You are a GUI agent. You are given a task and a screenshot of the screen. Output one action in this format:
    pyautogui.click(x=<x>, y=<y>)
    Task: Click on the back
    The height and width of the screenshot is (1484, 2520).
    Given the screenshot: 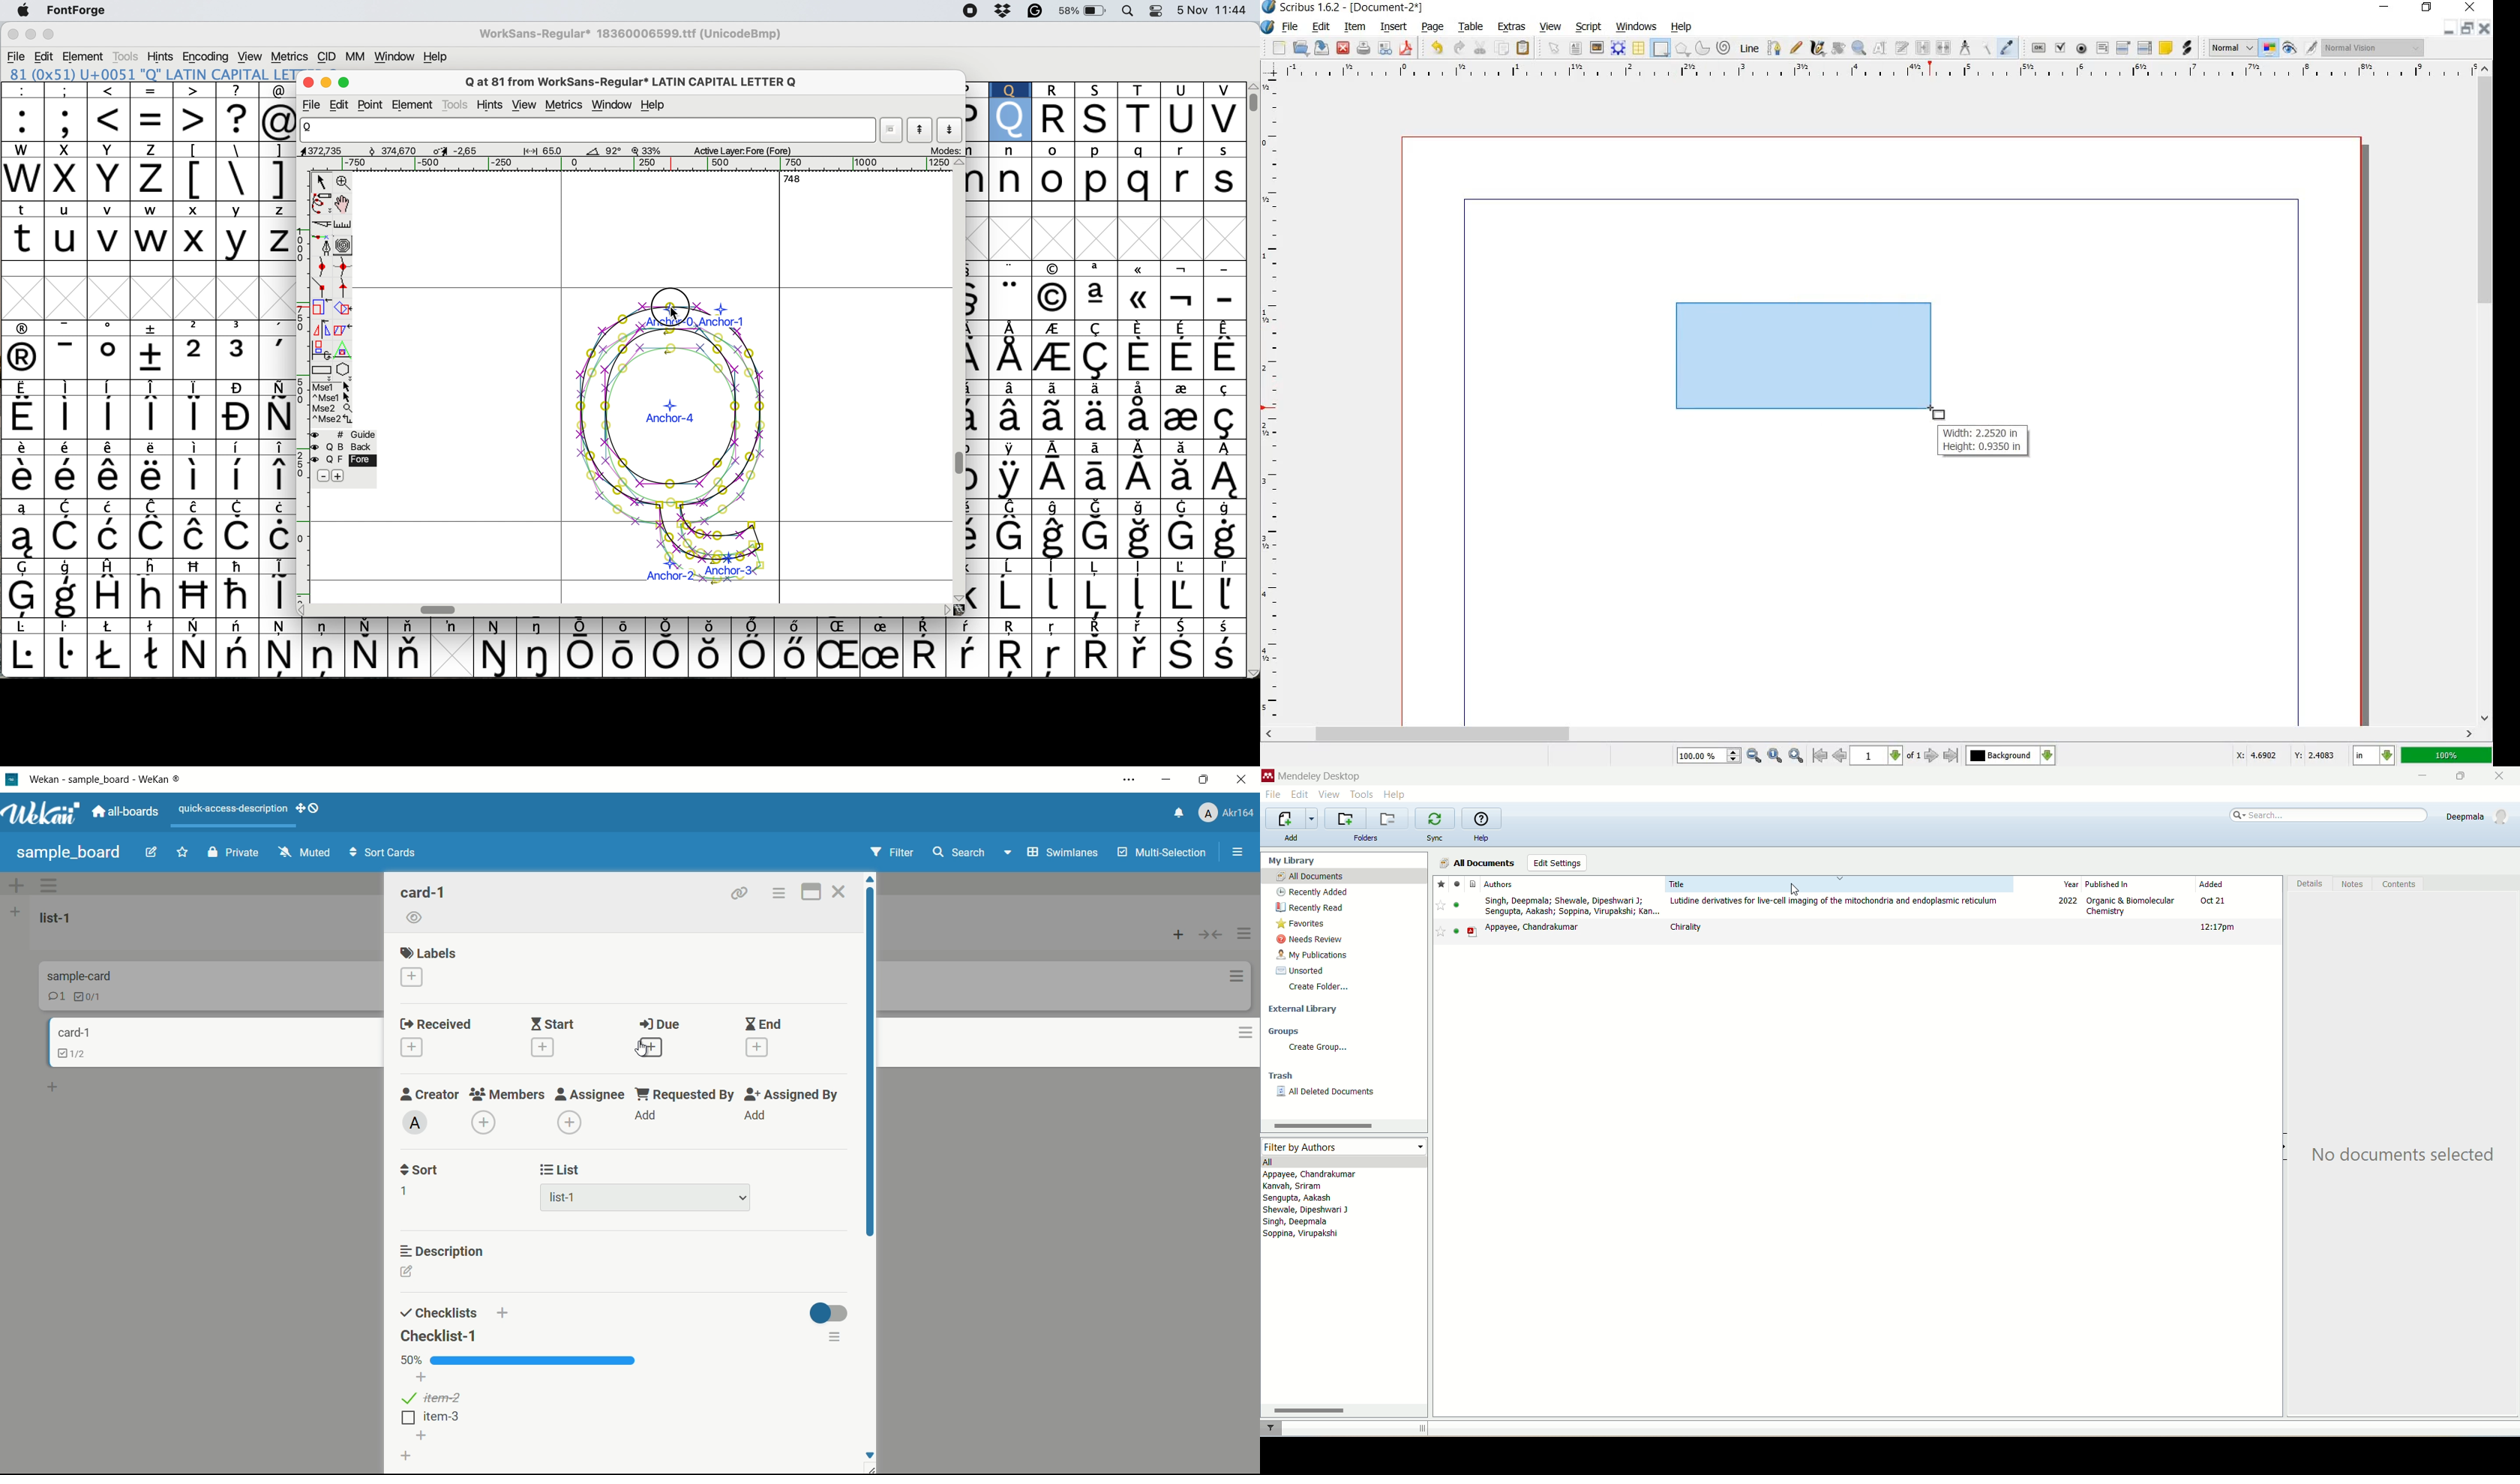 What is the action you would take?
    pyautogui.click(x=344, y=448)
    